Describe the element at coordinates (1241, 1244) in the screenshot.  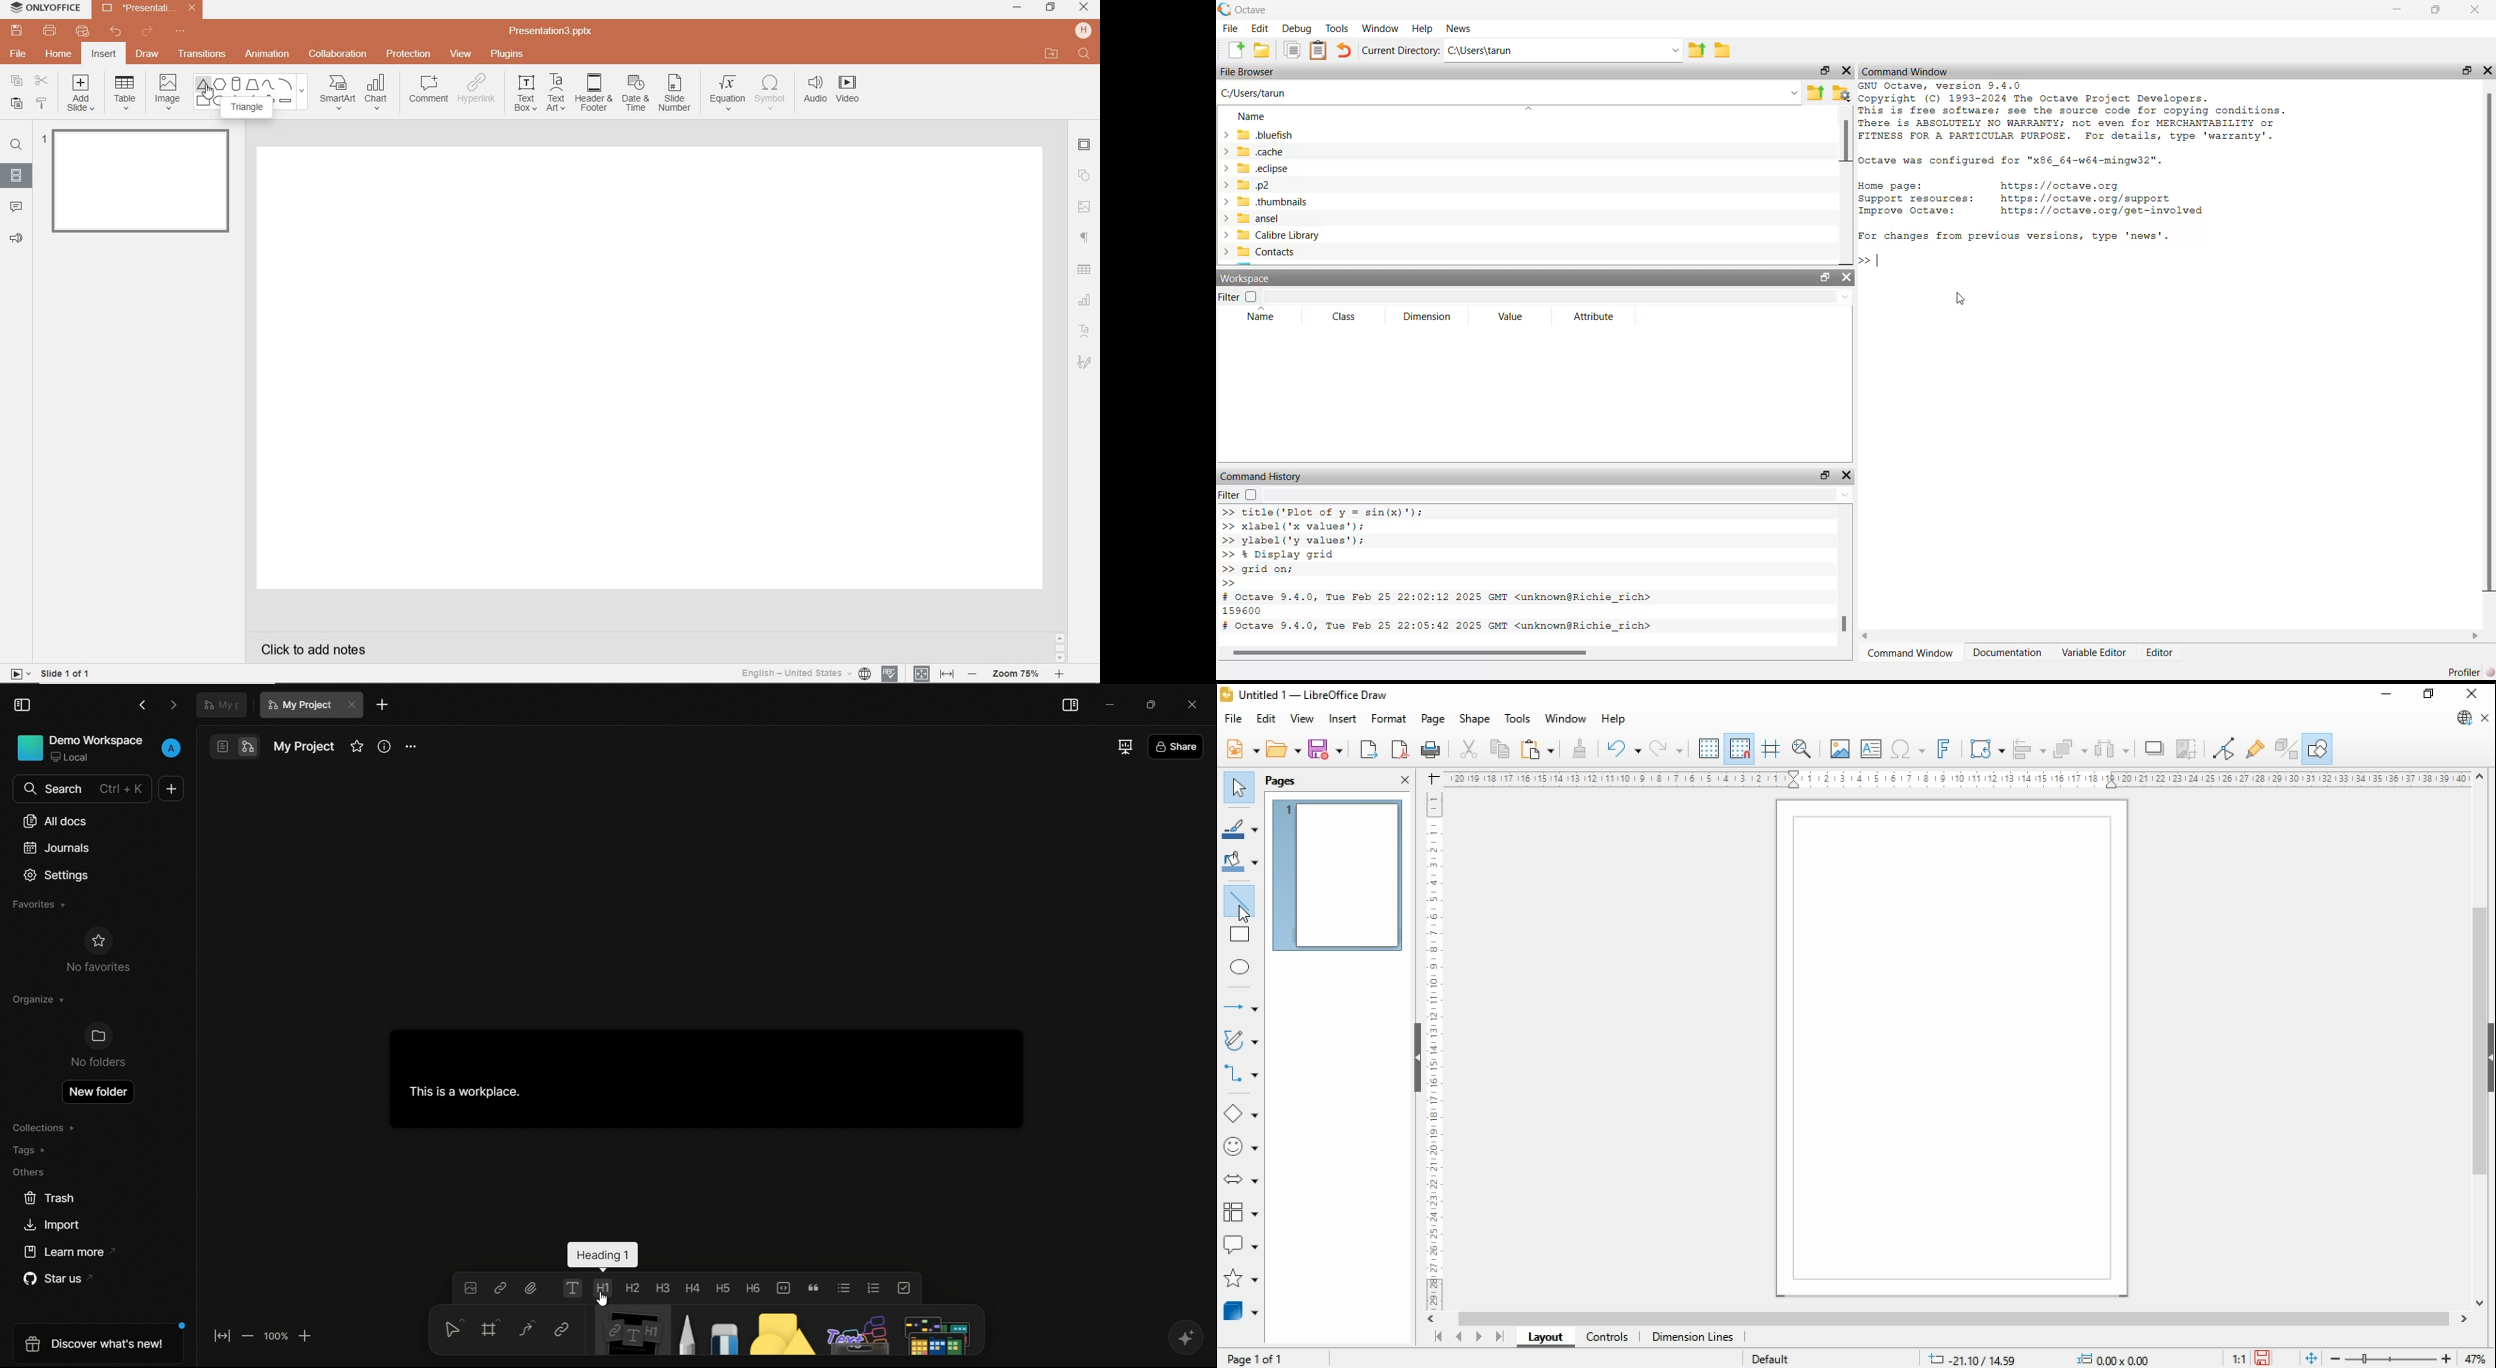
I see `callout shapes` at that location.